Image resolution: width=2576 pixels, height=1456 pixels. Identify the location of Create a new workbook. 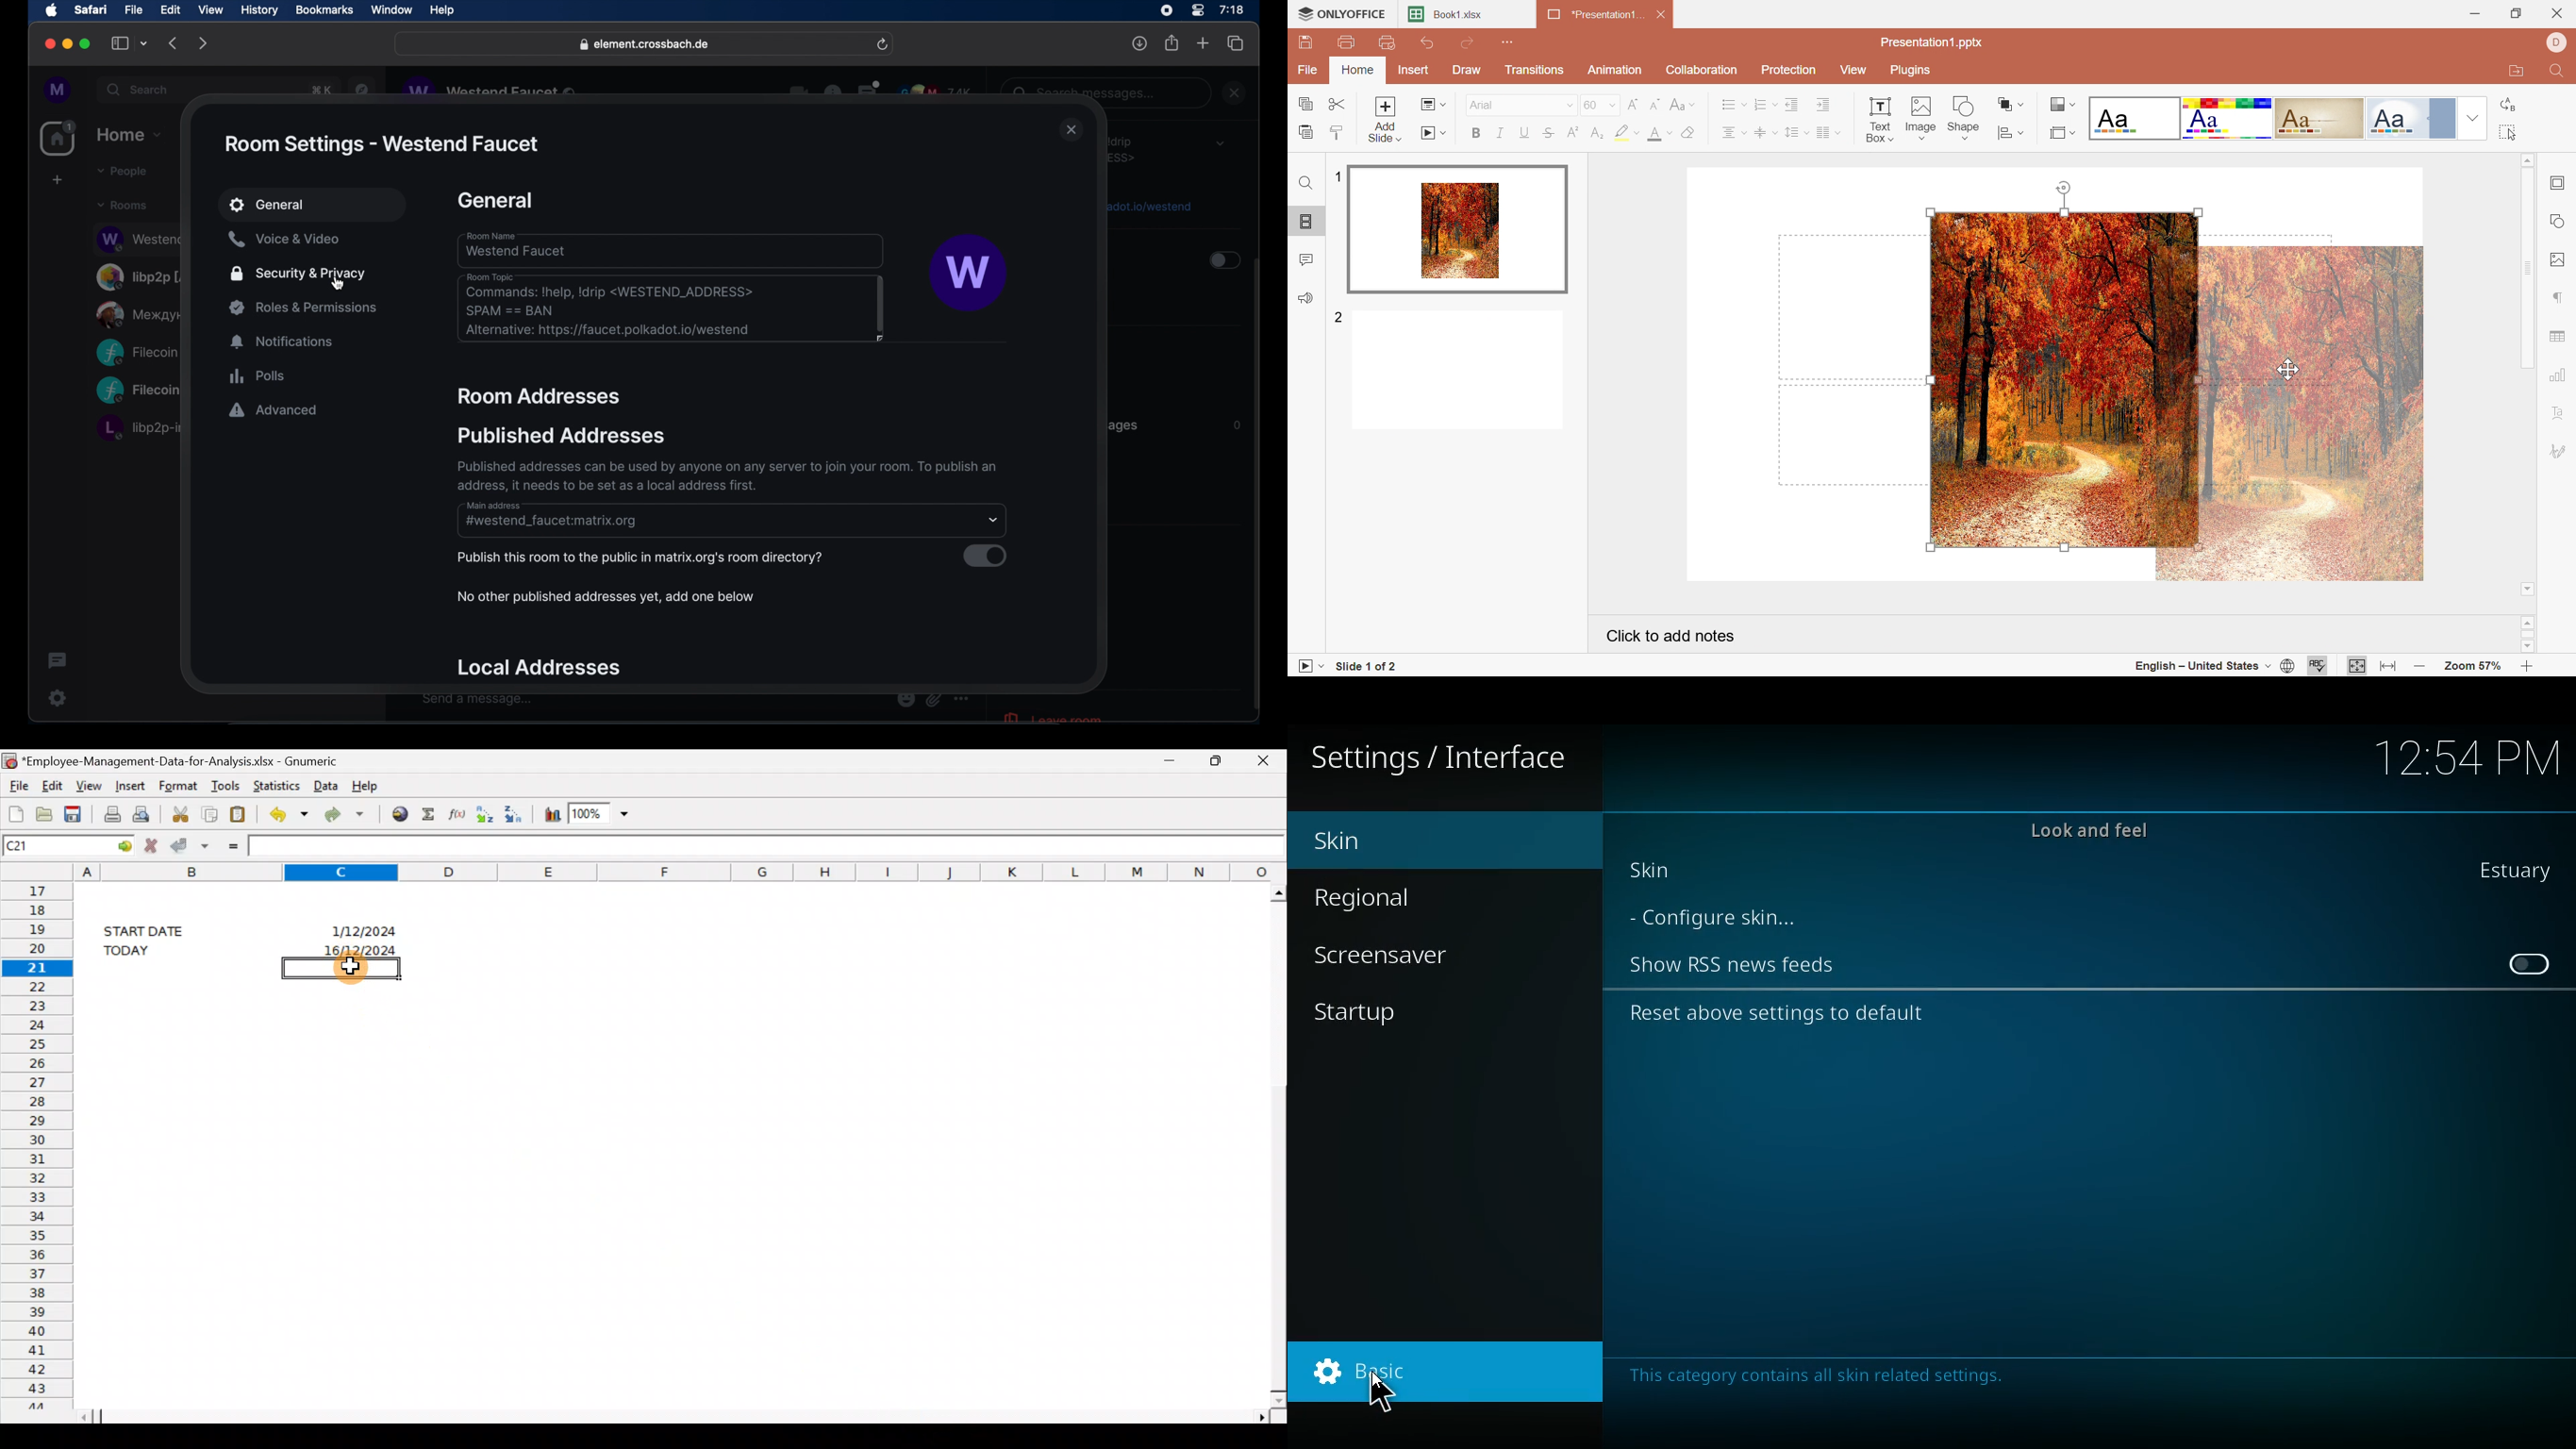
(13, 810).